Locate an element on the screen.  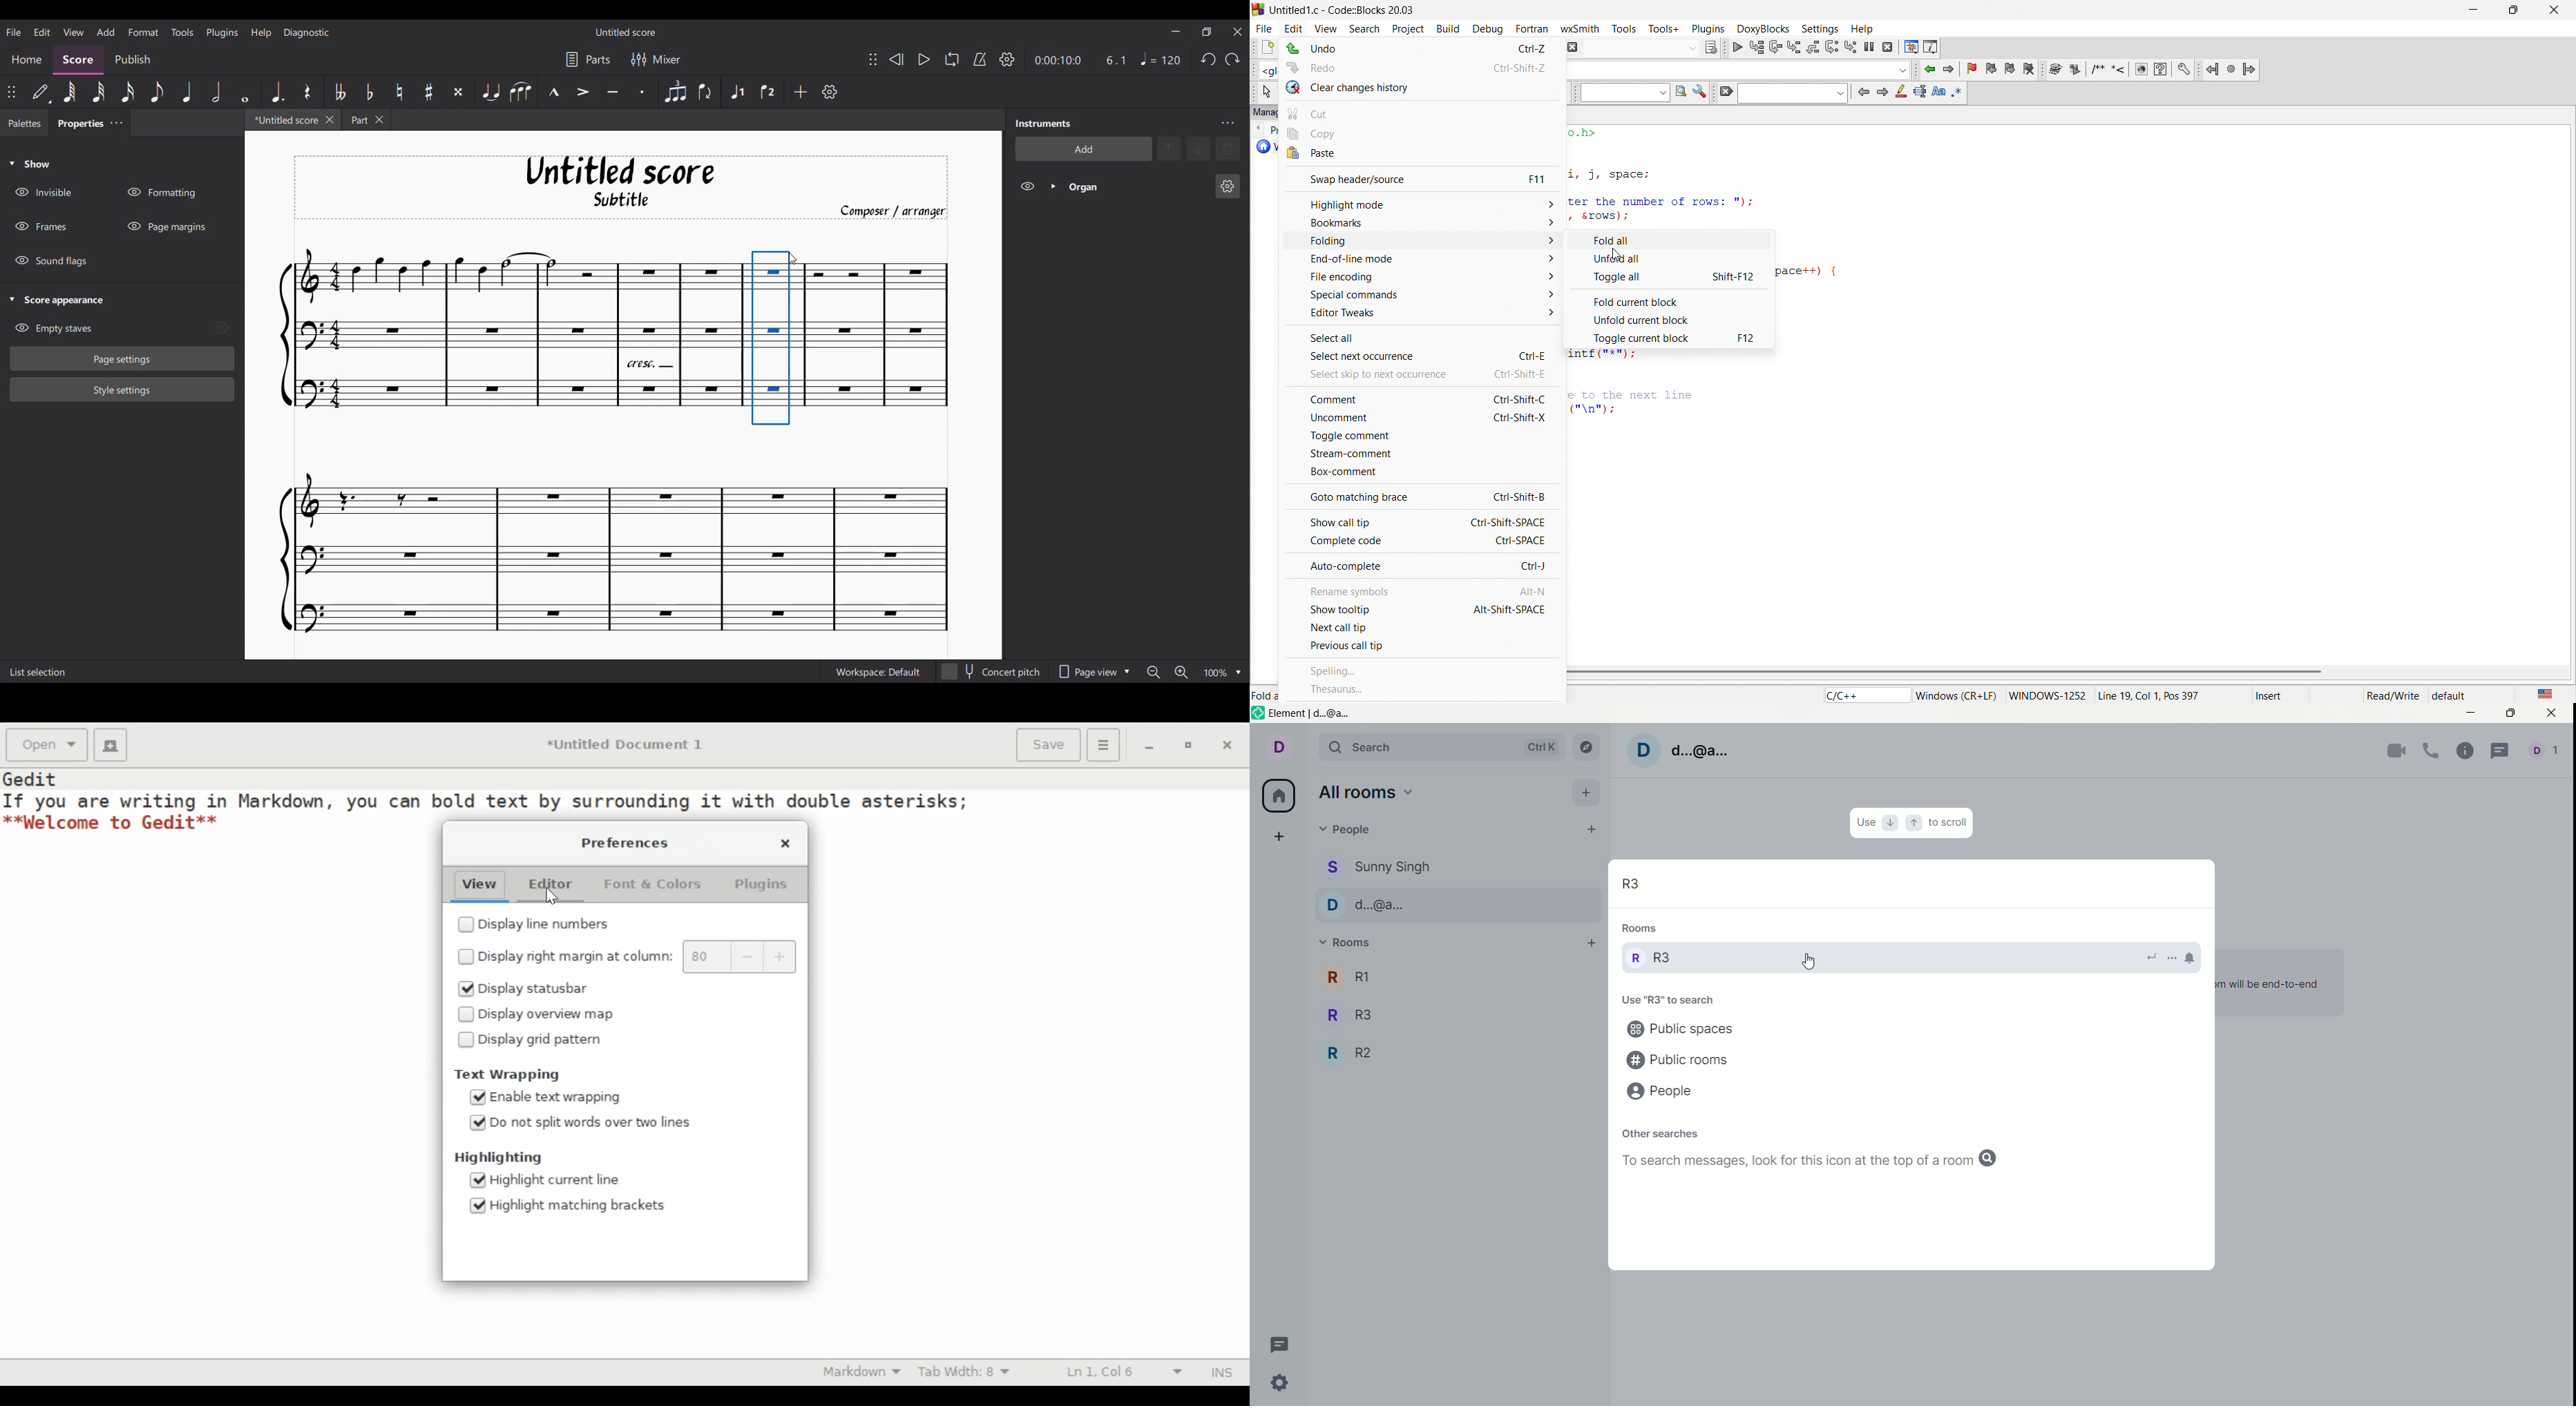
setting is located at coordinates (1817, 28).